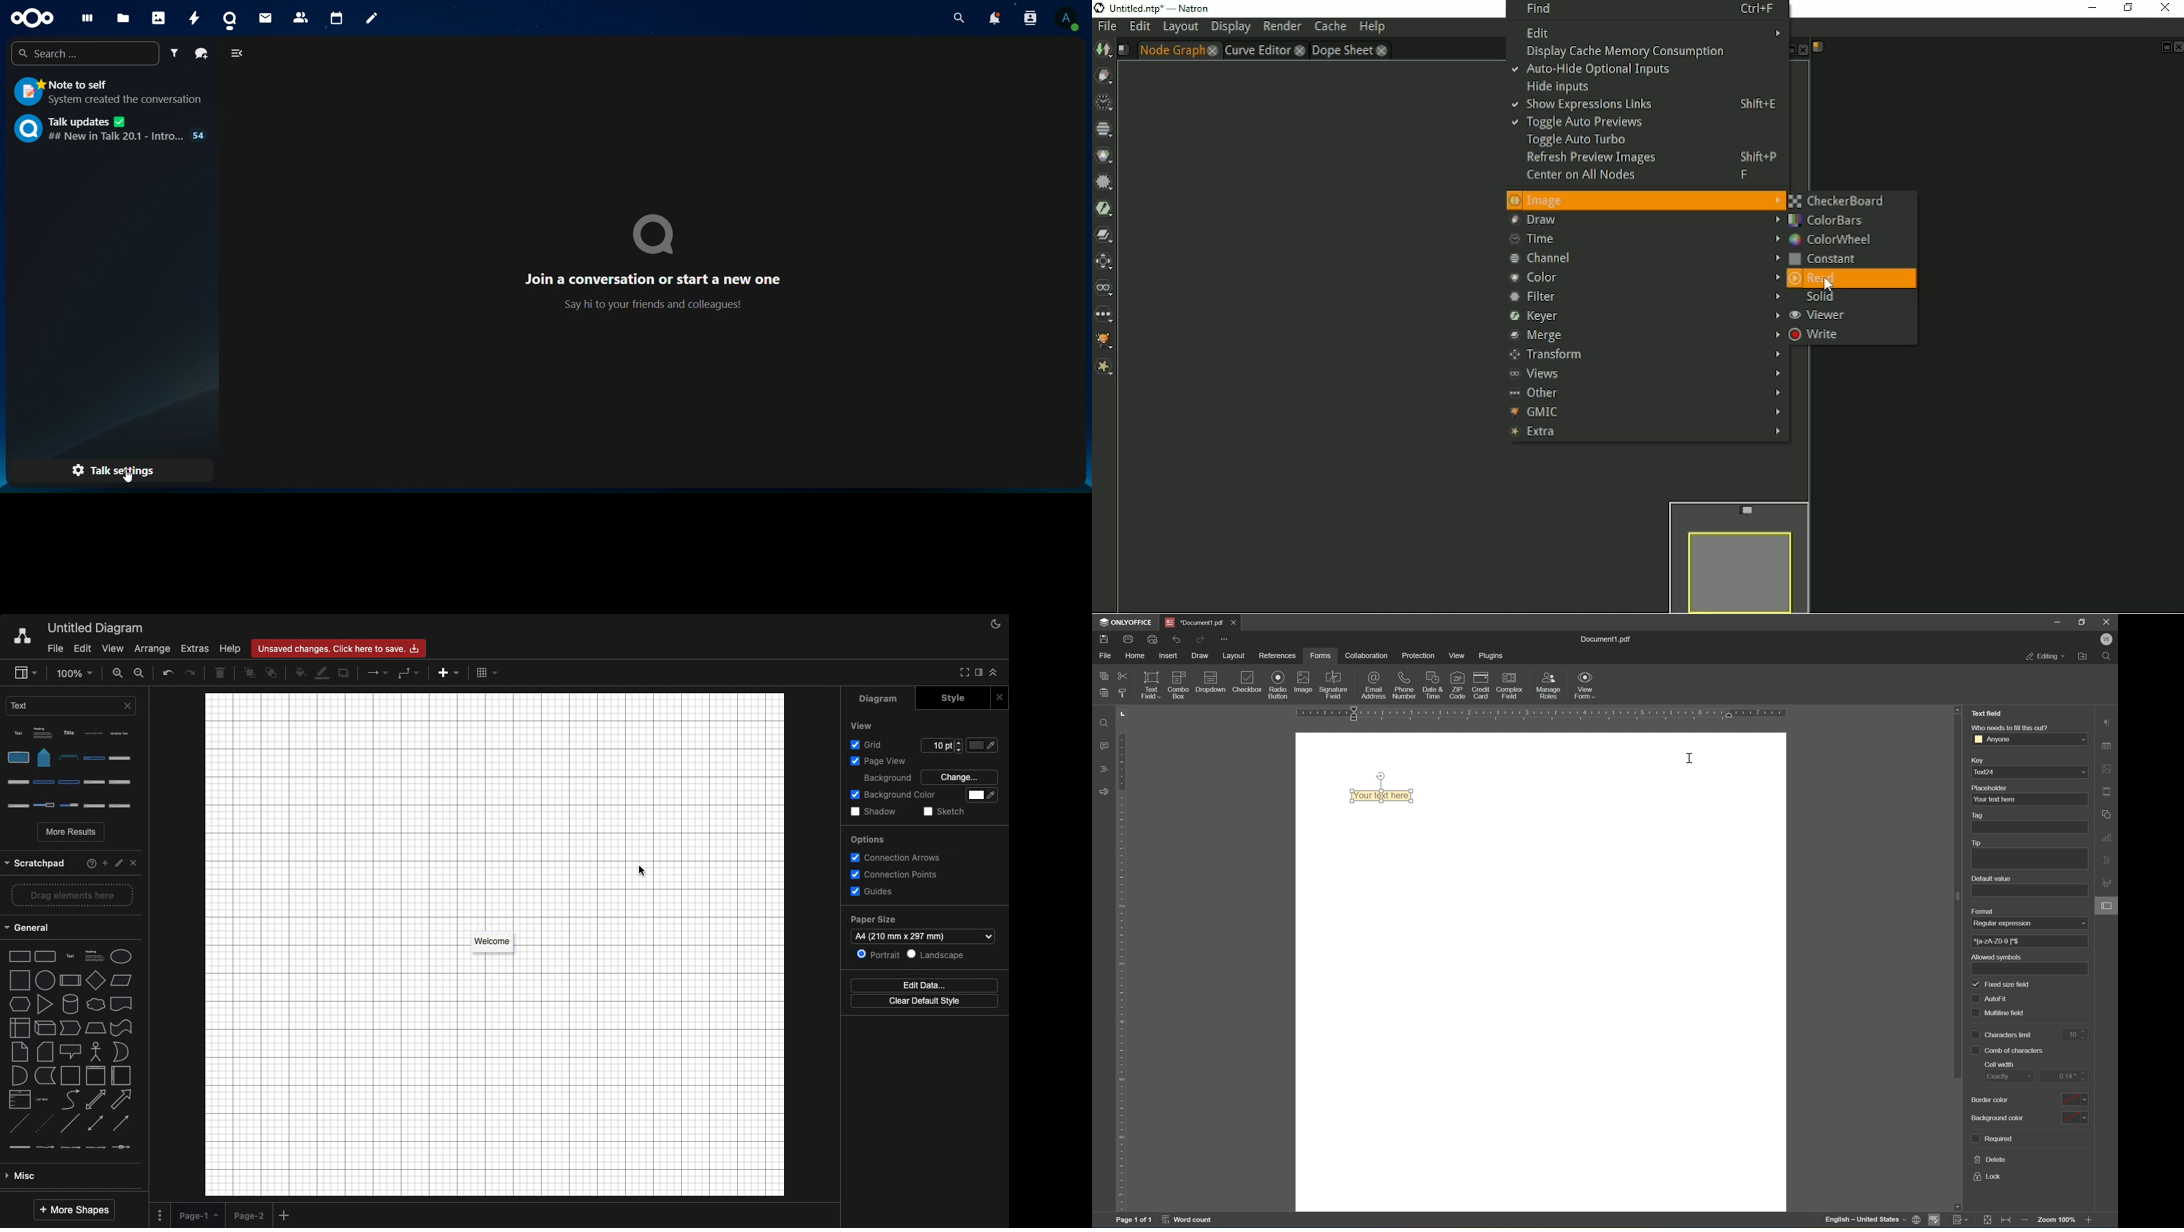  What do you see at coordinates (2107, 769) in the screenshot?
I see `image settings` at bounding box center [2107, 769].